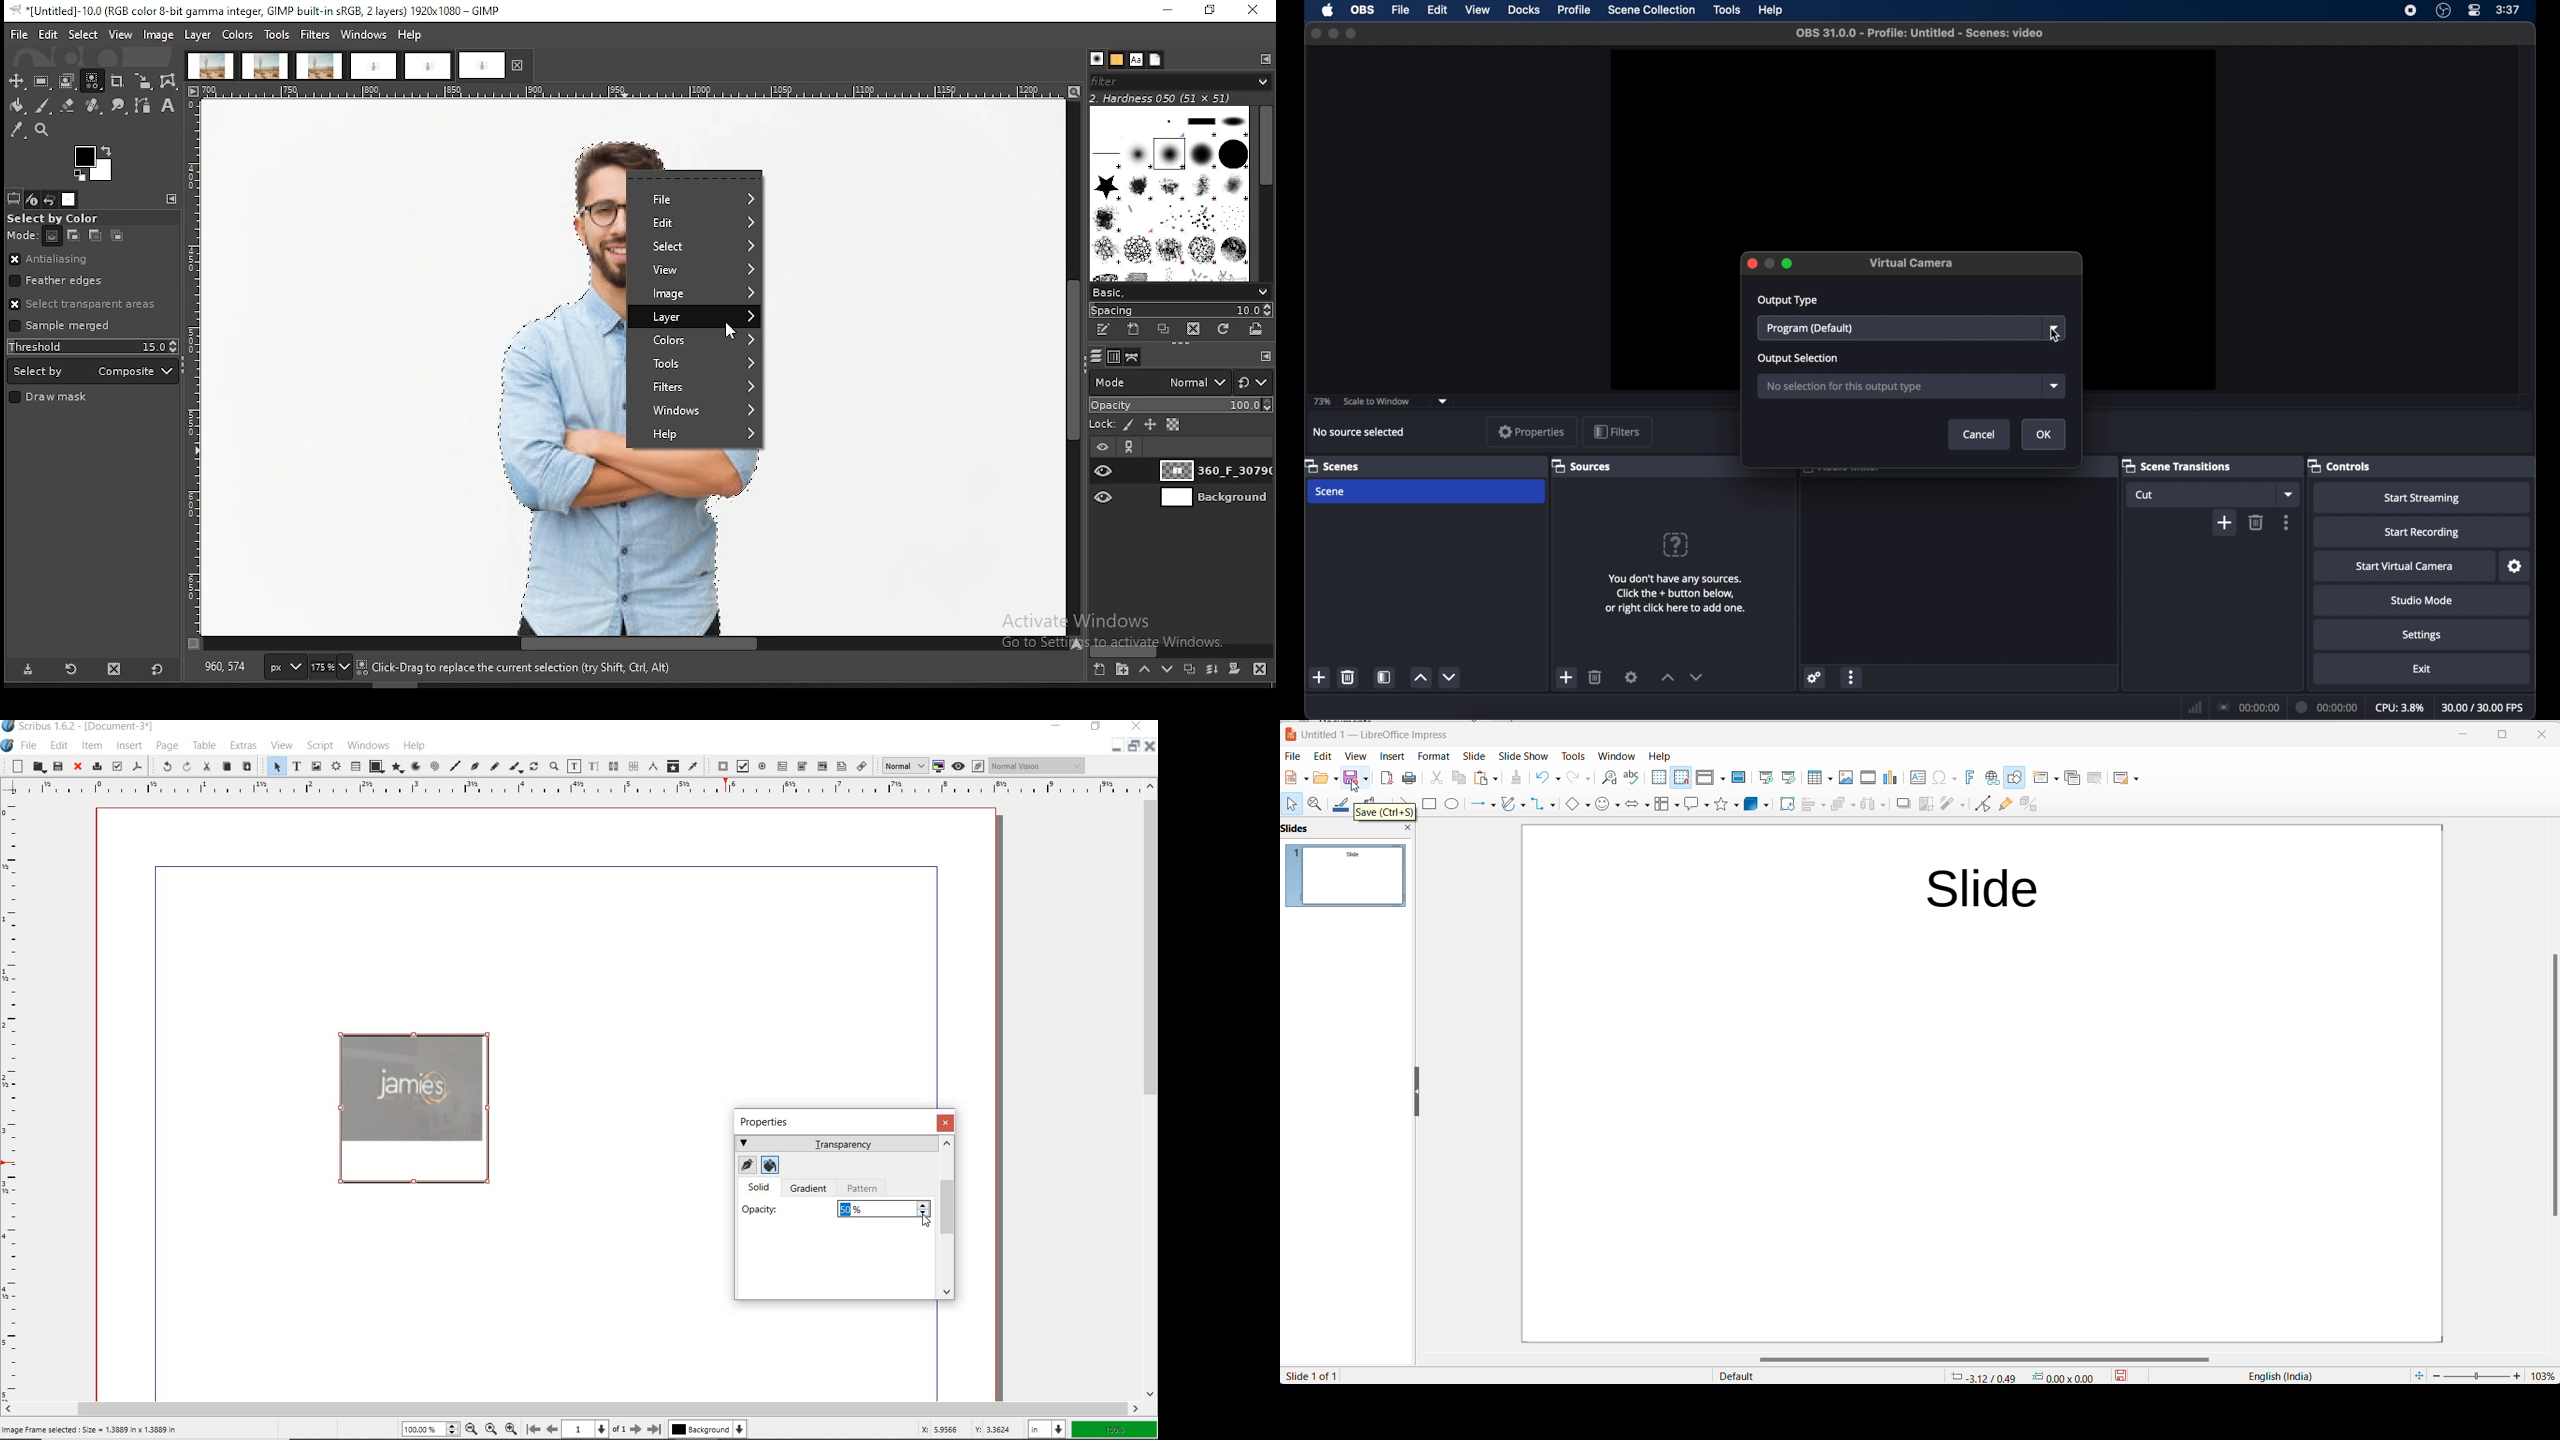 This screenshot has width=2576, height=1456. Describe the element at coordinates (122, 34) in the screenshot. I see `view` at that location.